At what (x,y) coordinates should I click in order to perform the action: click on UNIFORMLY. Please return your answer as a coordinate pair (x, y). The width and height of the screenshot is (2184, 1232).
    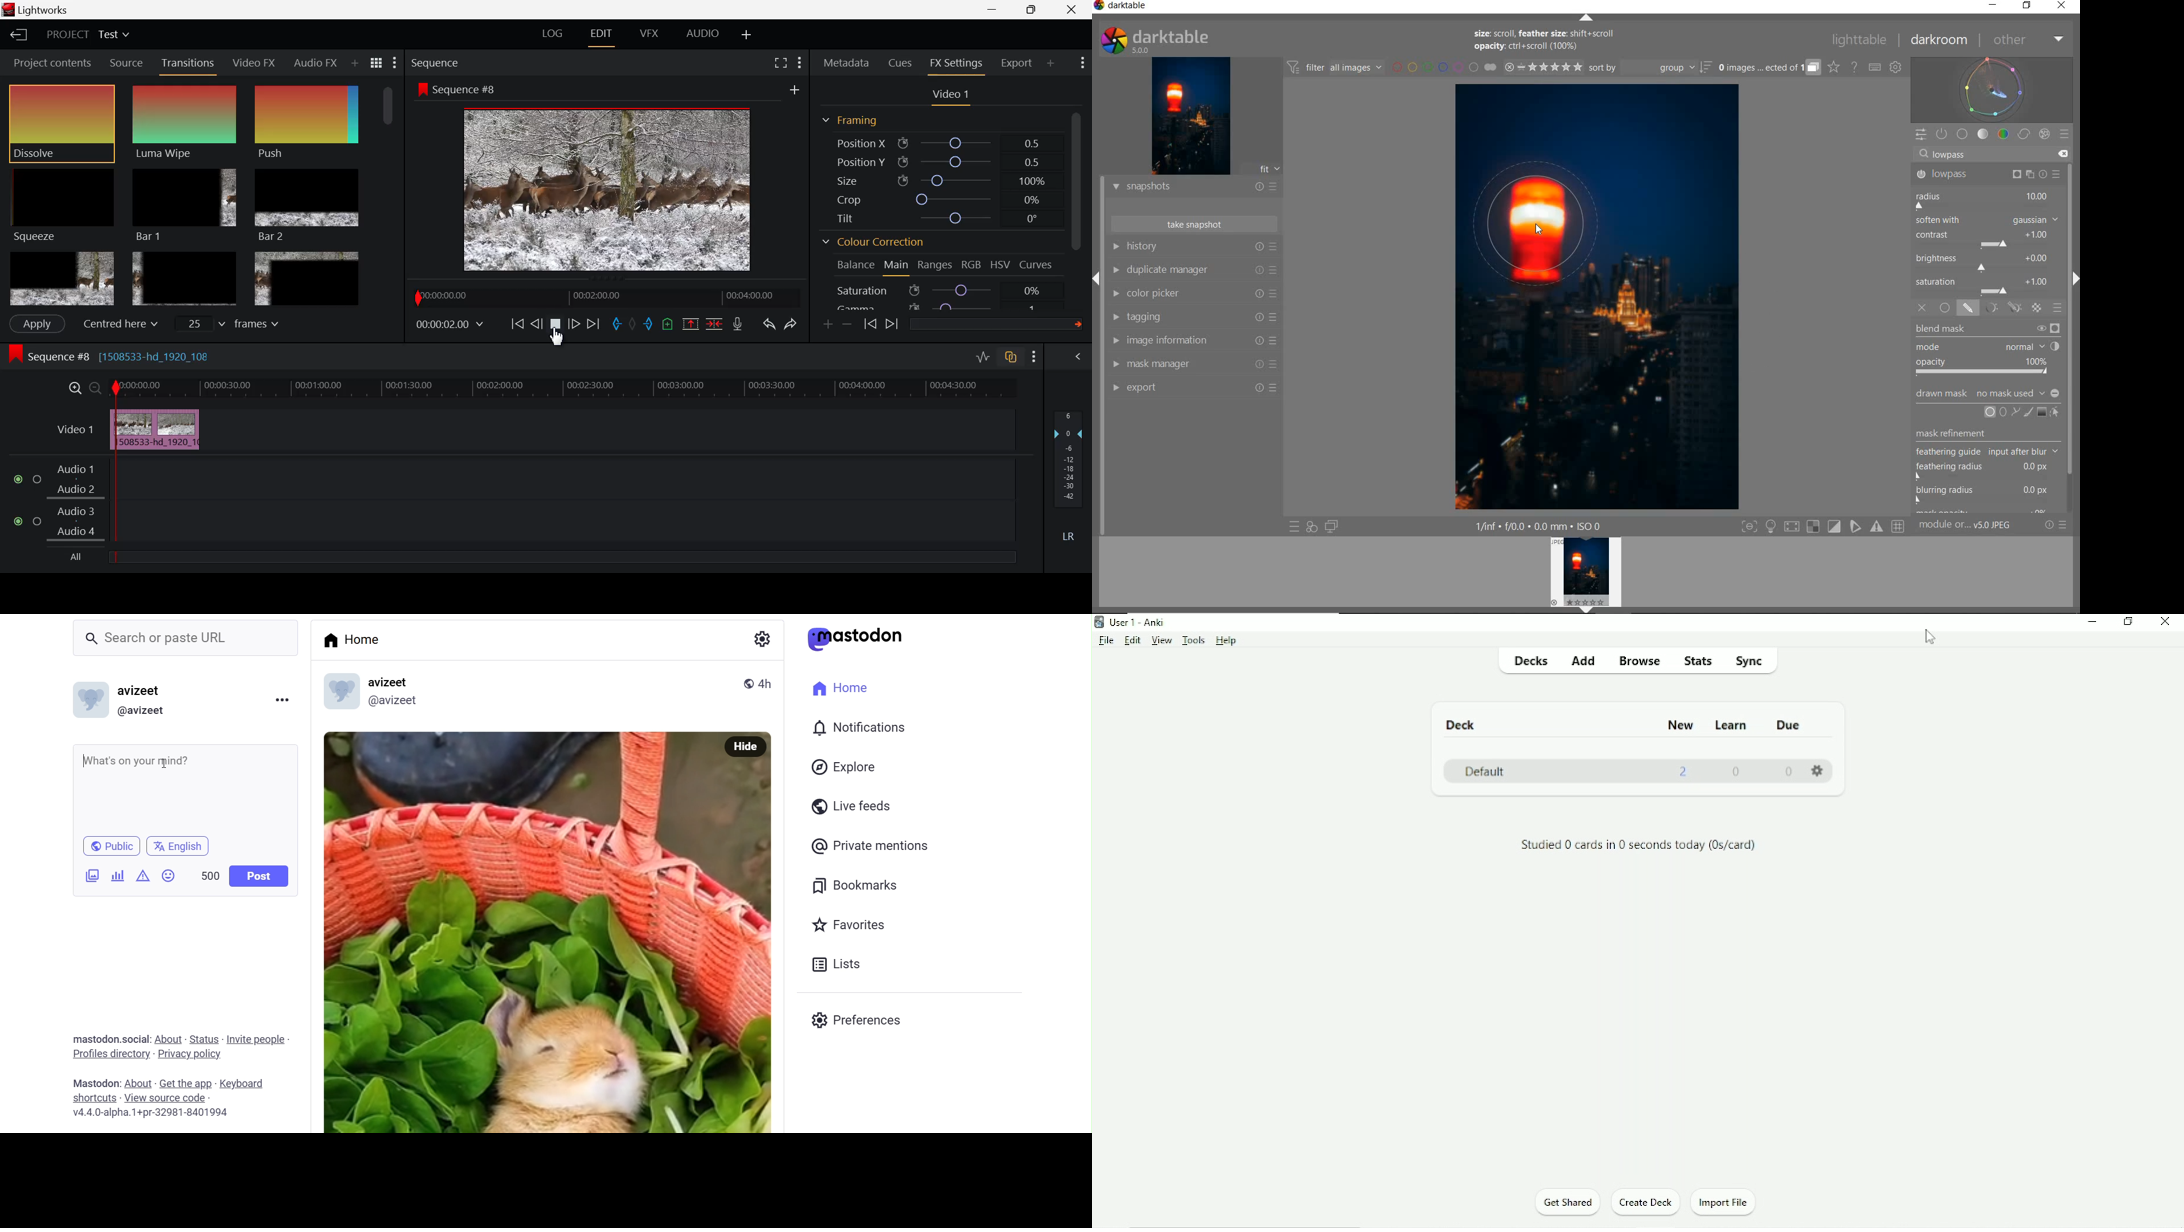
    Looking at the image, I should click on (1945, 308).